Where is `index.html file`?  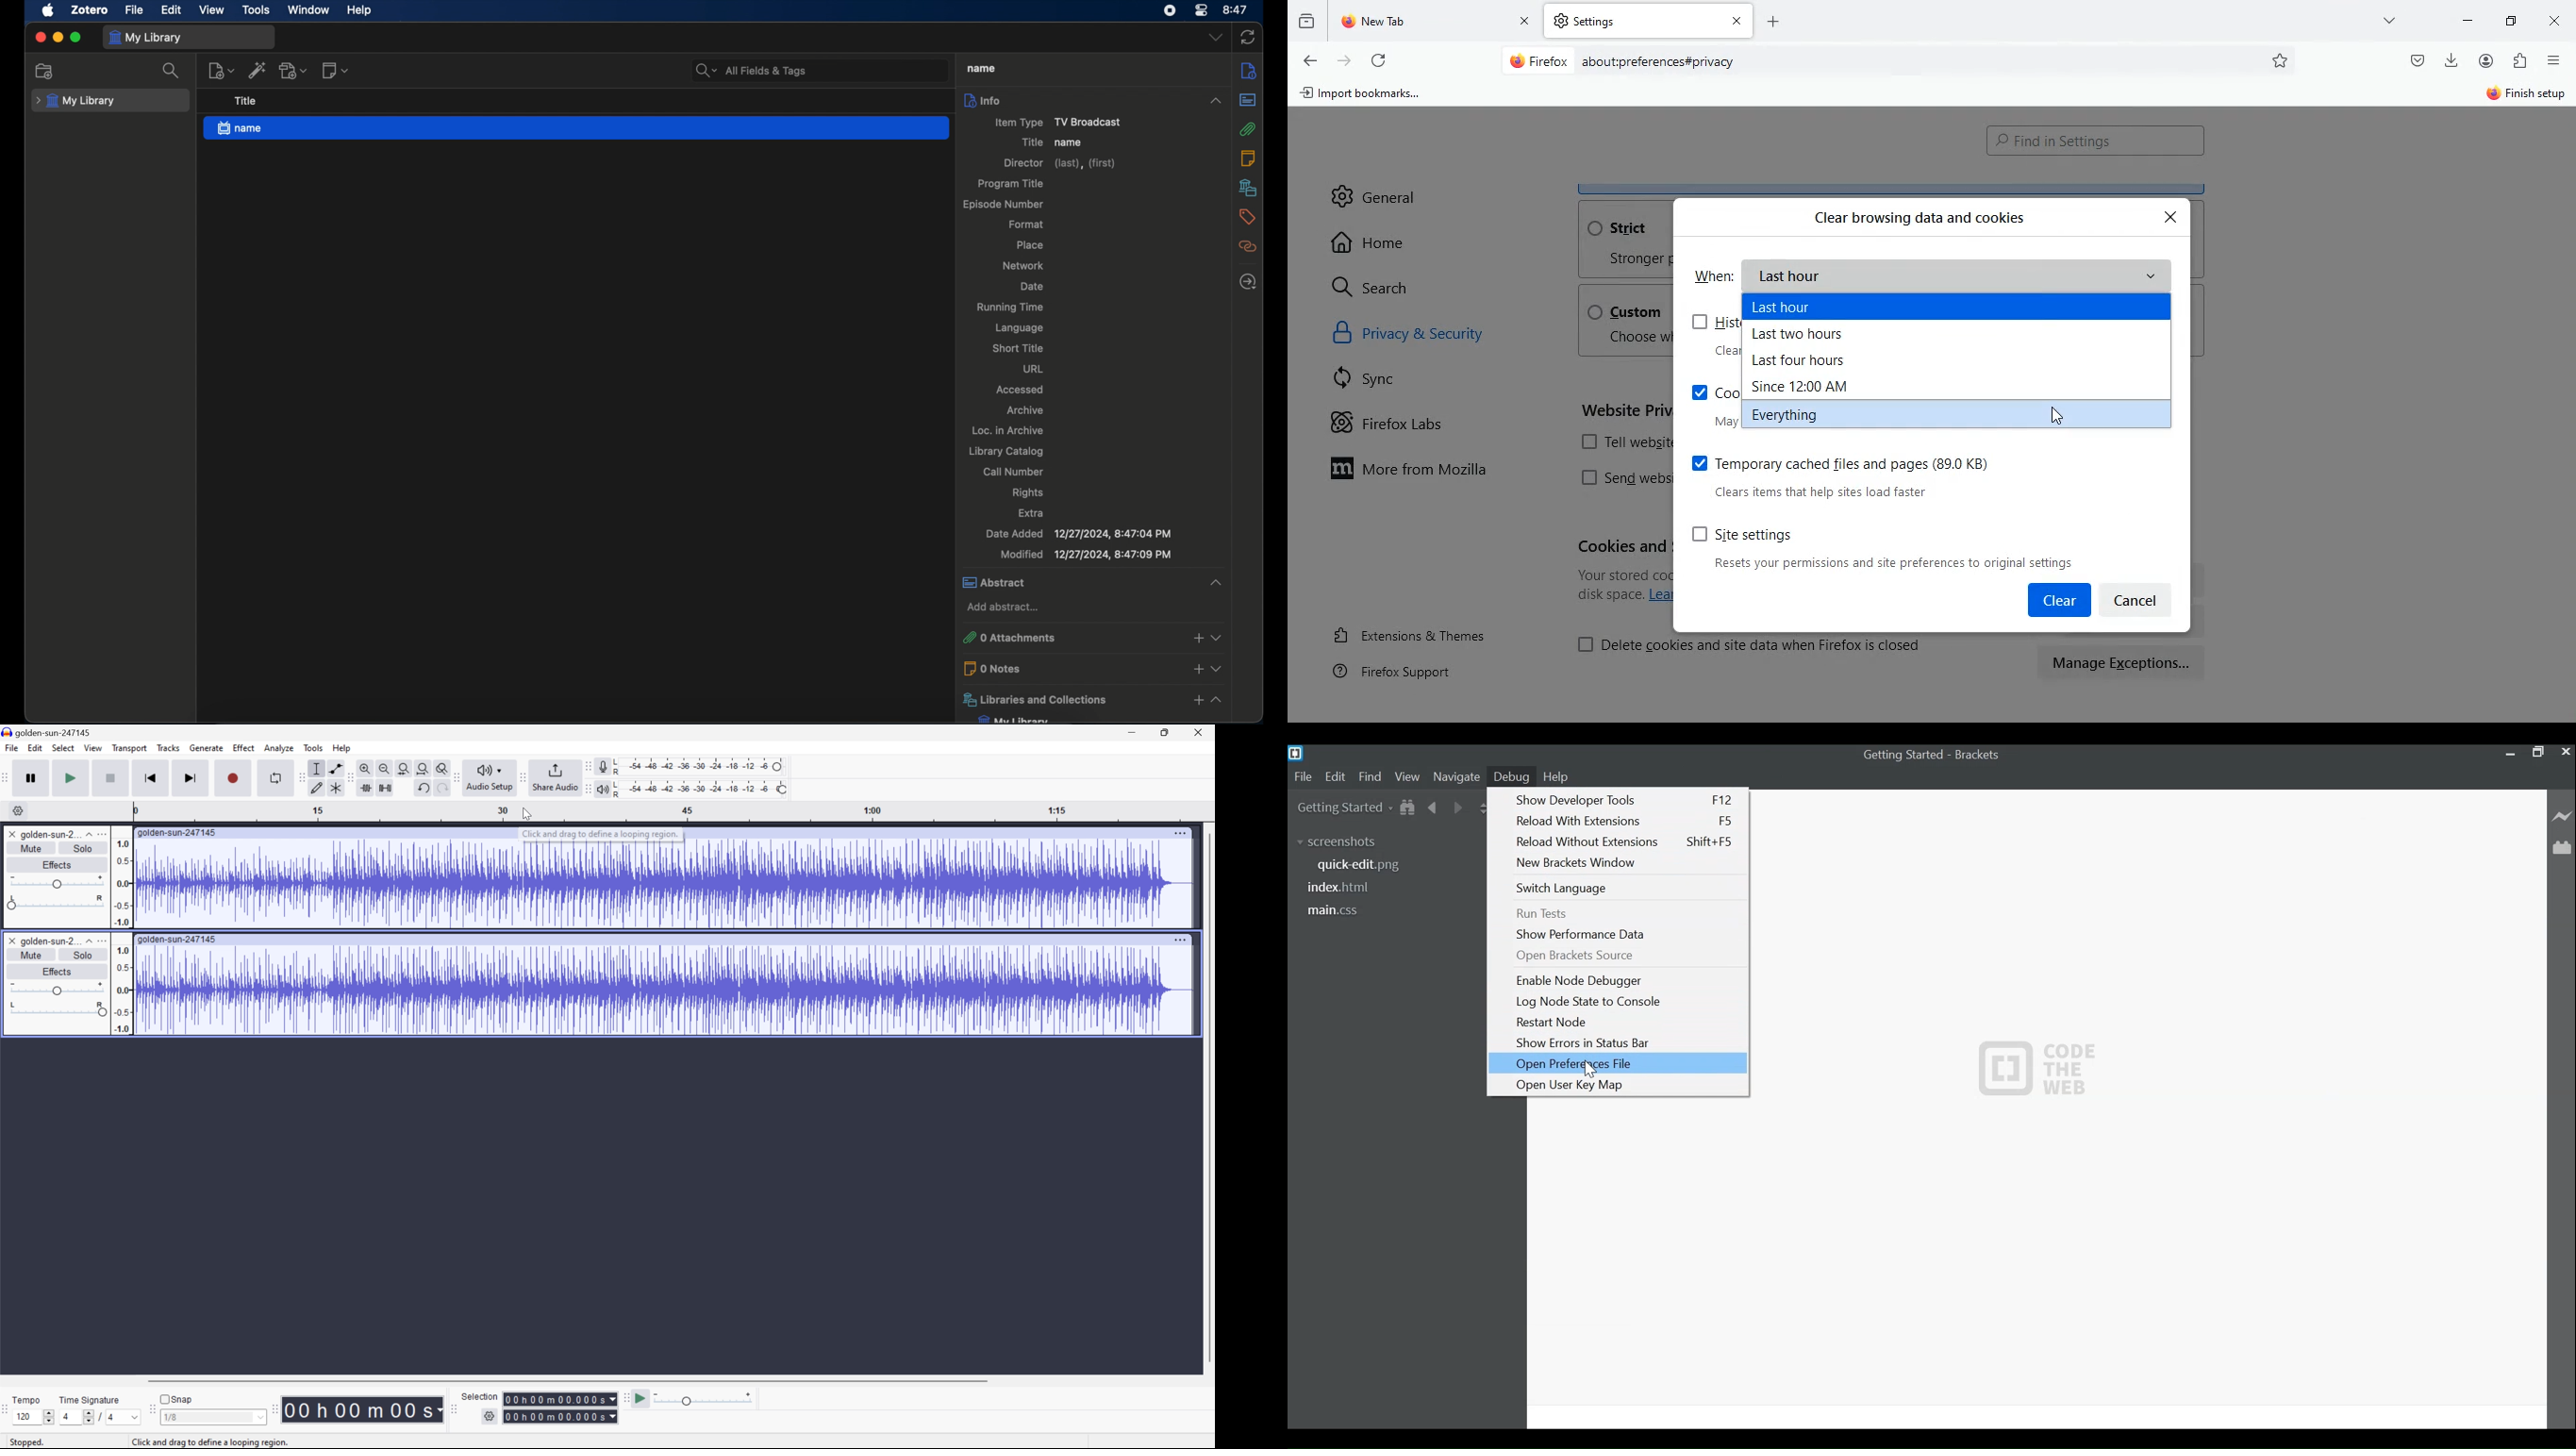 index.html file is located at coordinates (1343, 888).